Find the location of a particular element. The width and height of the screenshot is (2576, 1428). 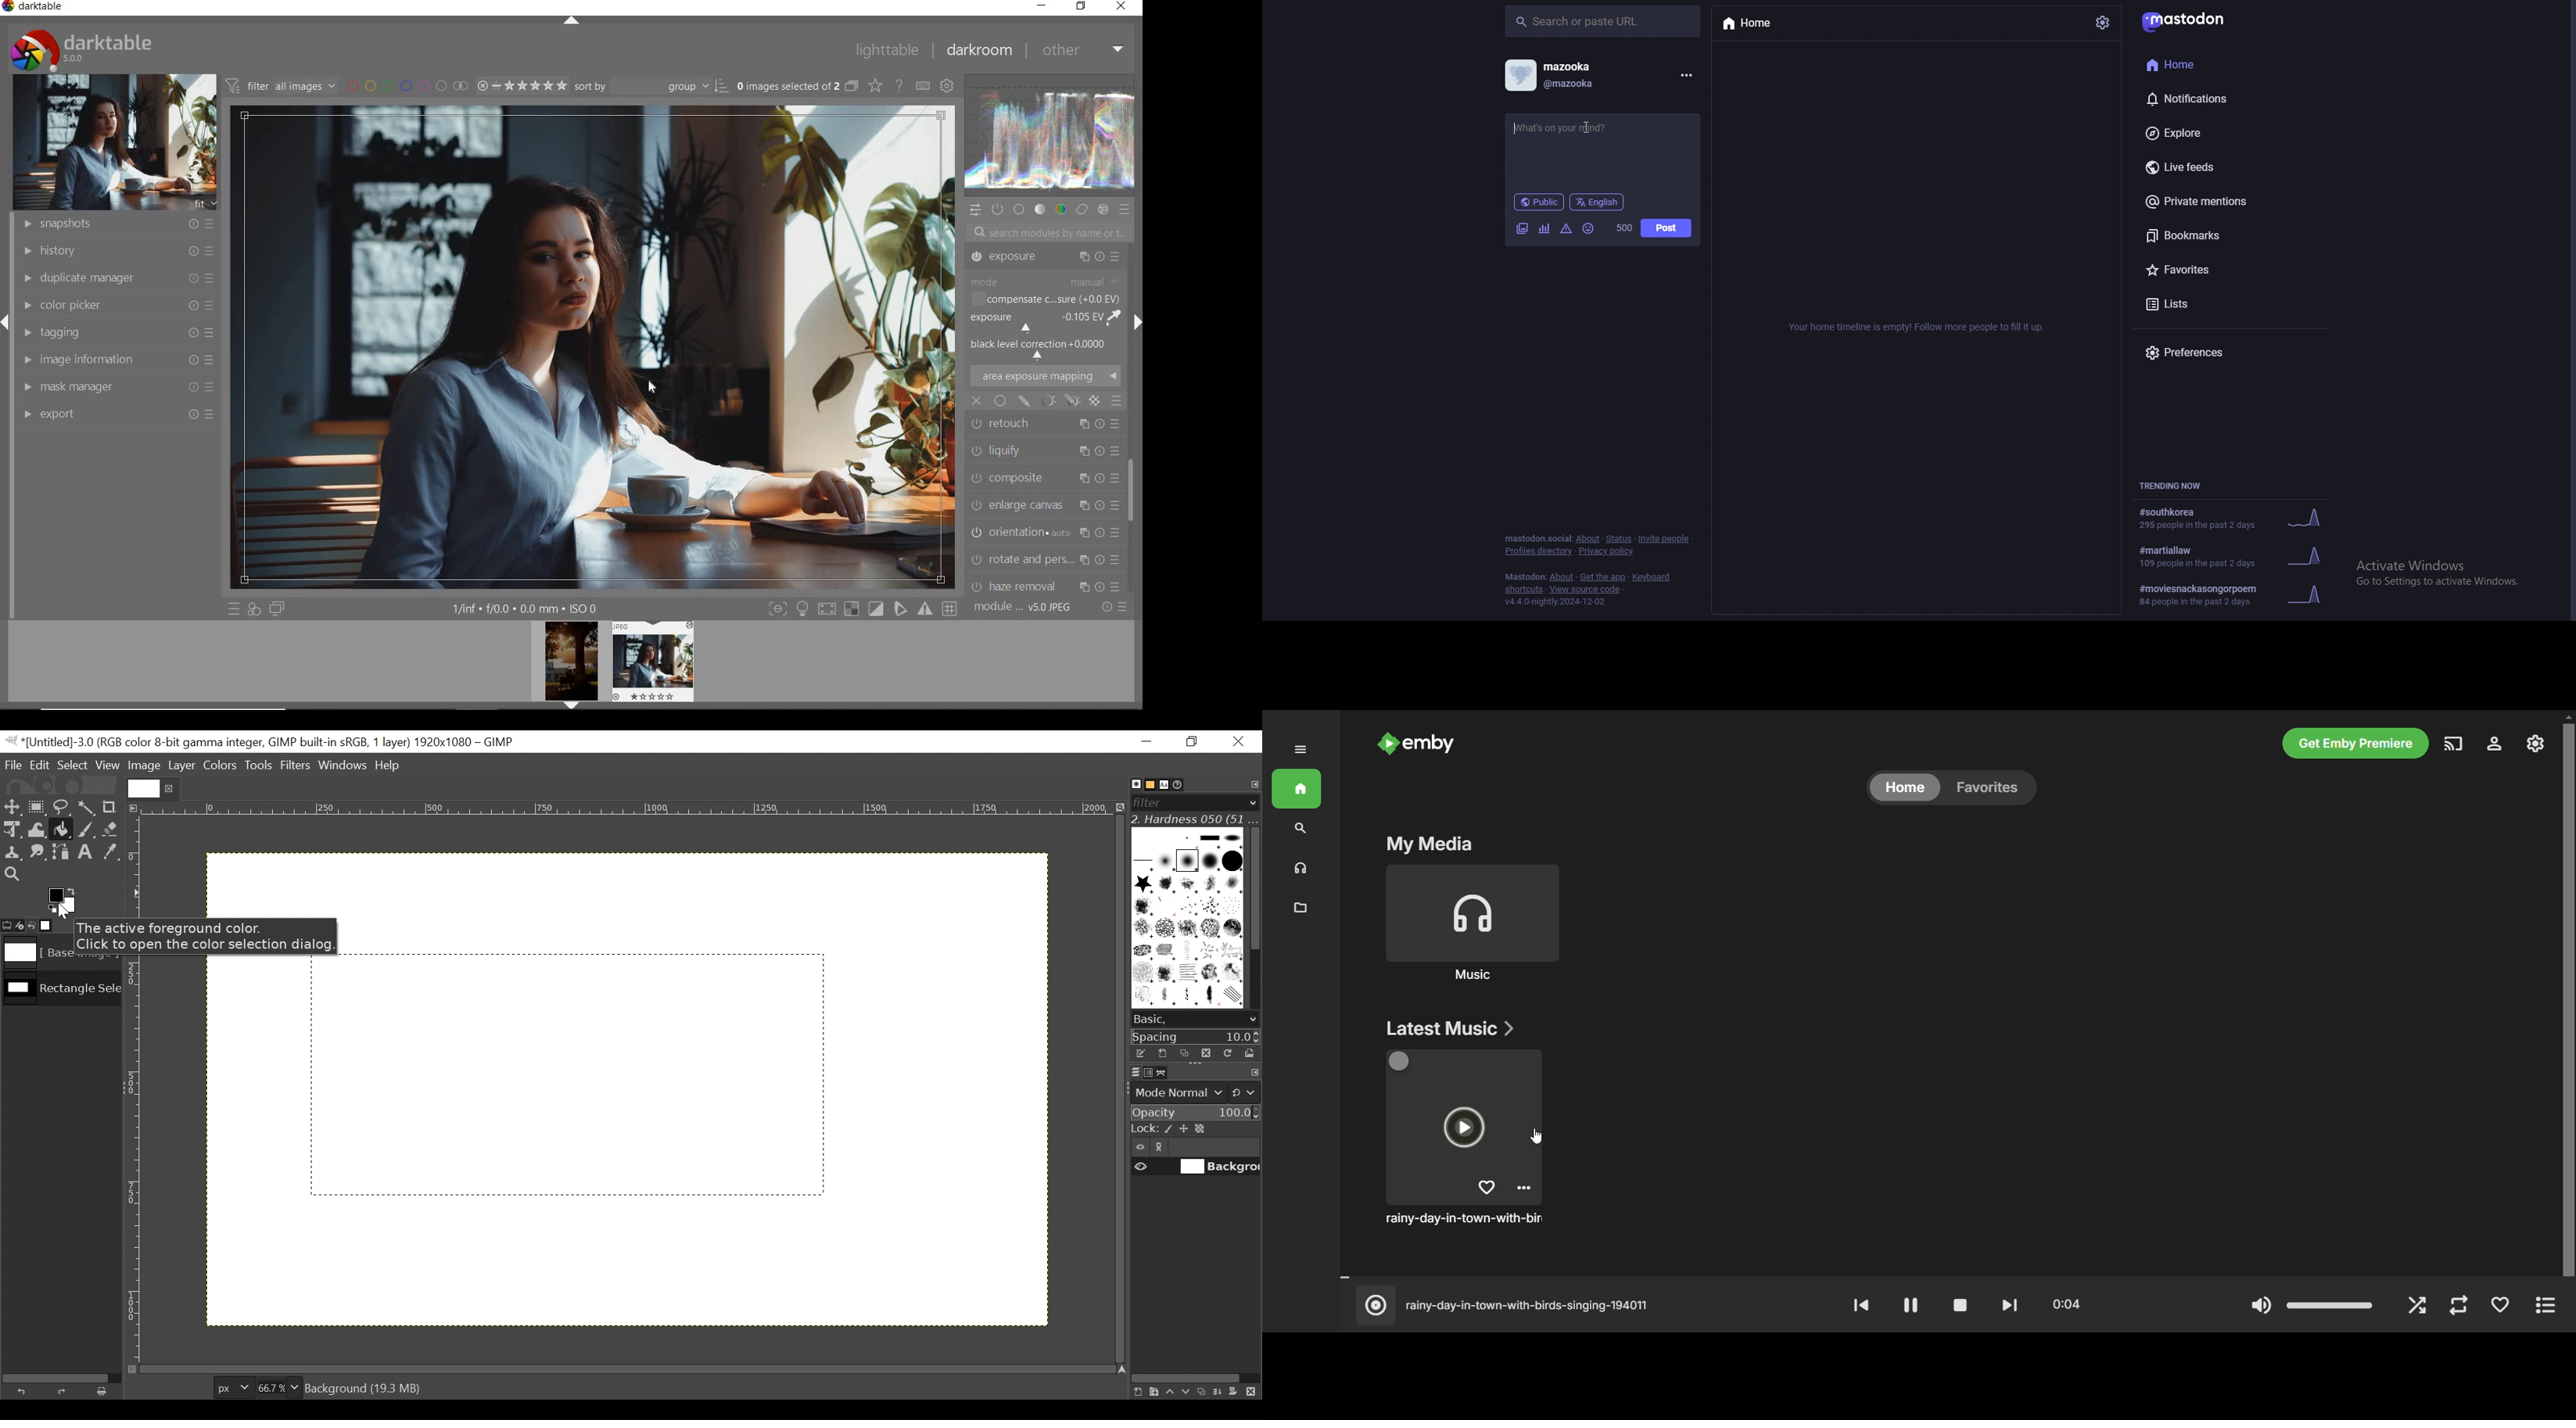

repeat mode is located at coordinates (2459, 1307).